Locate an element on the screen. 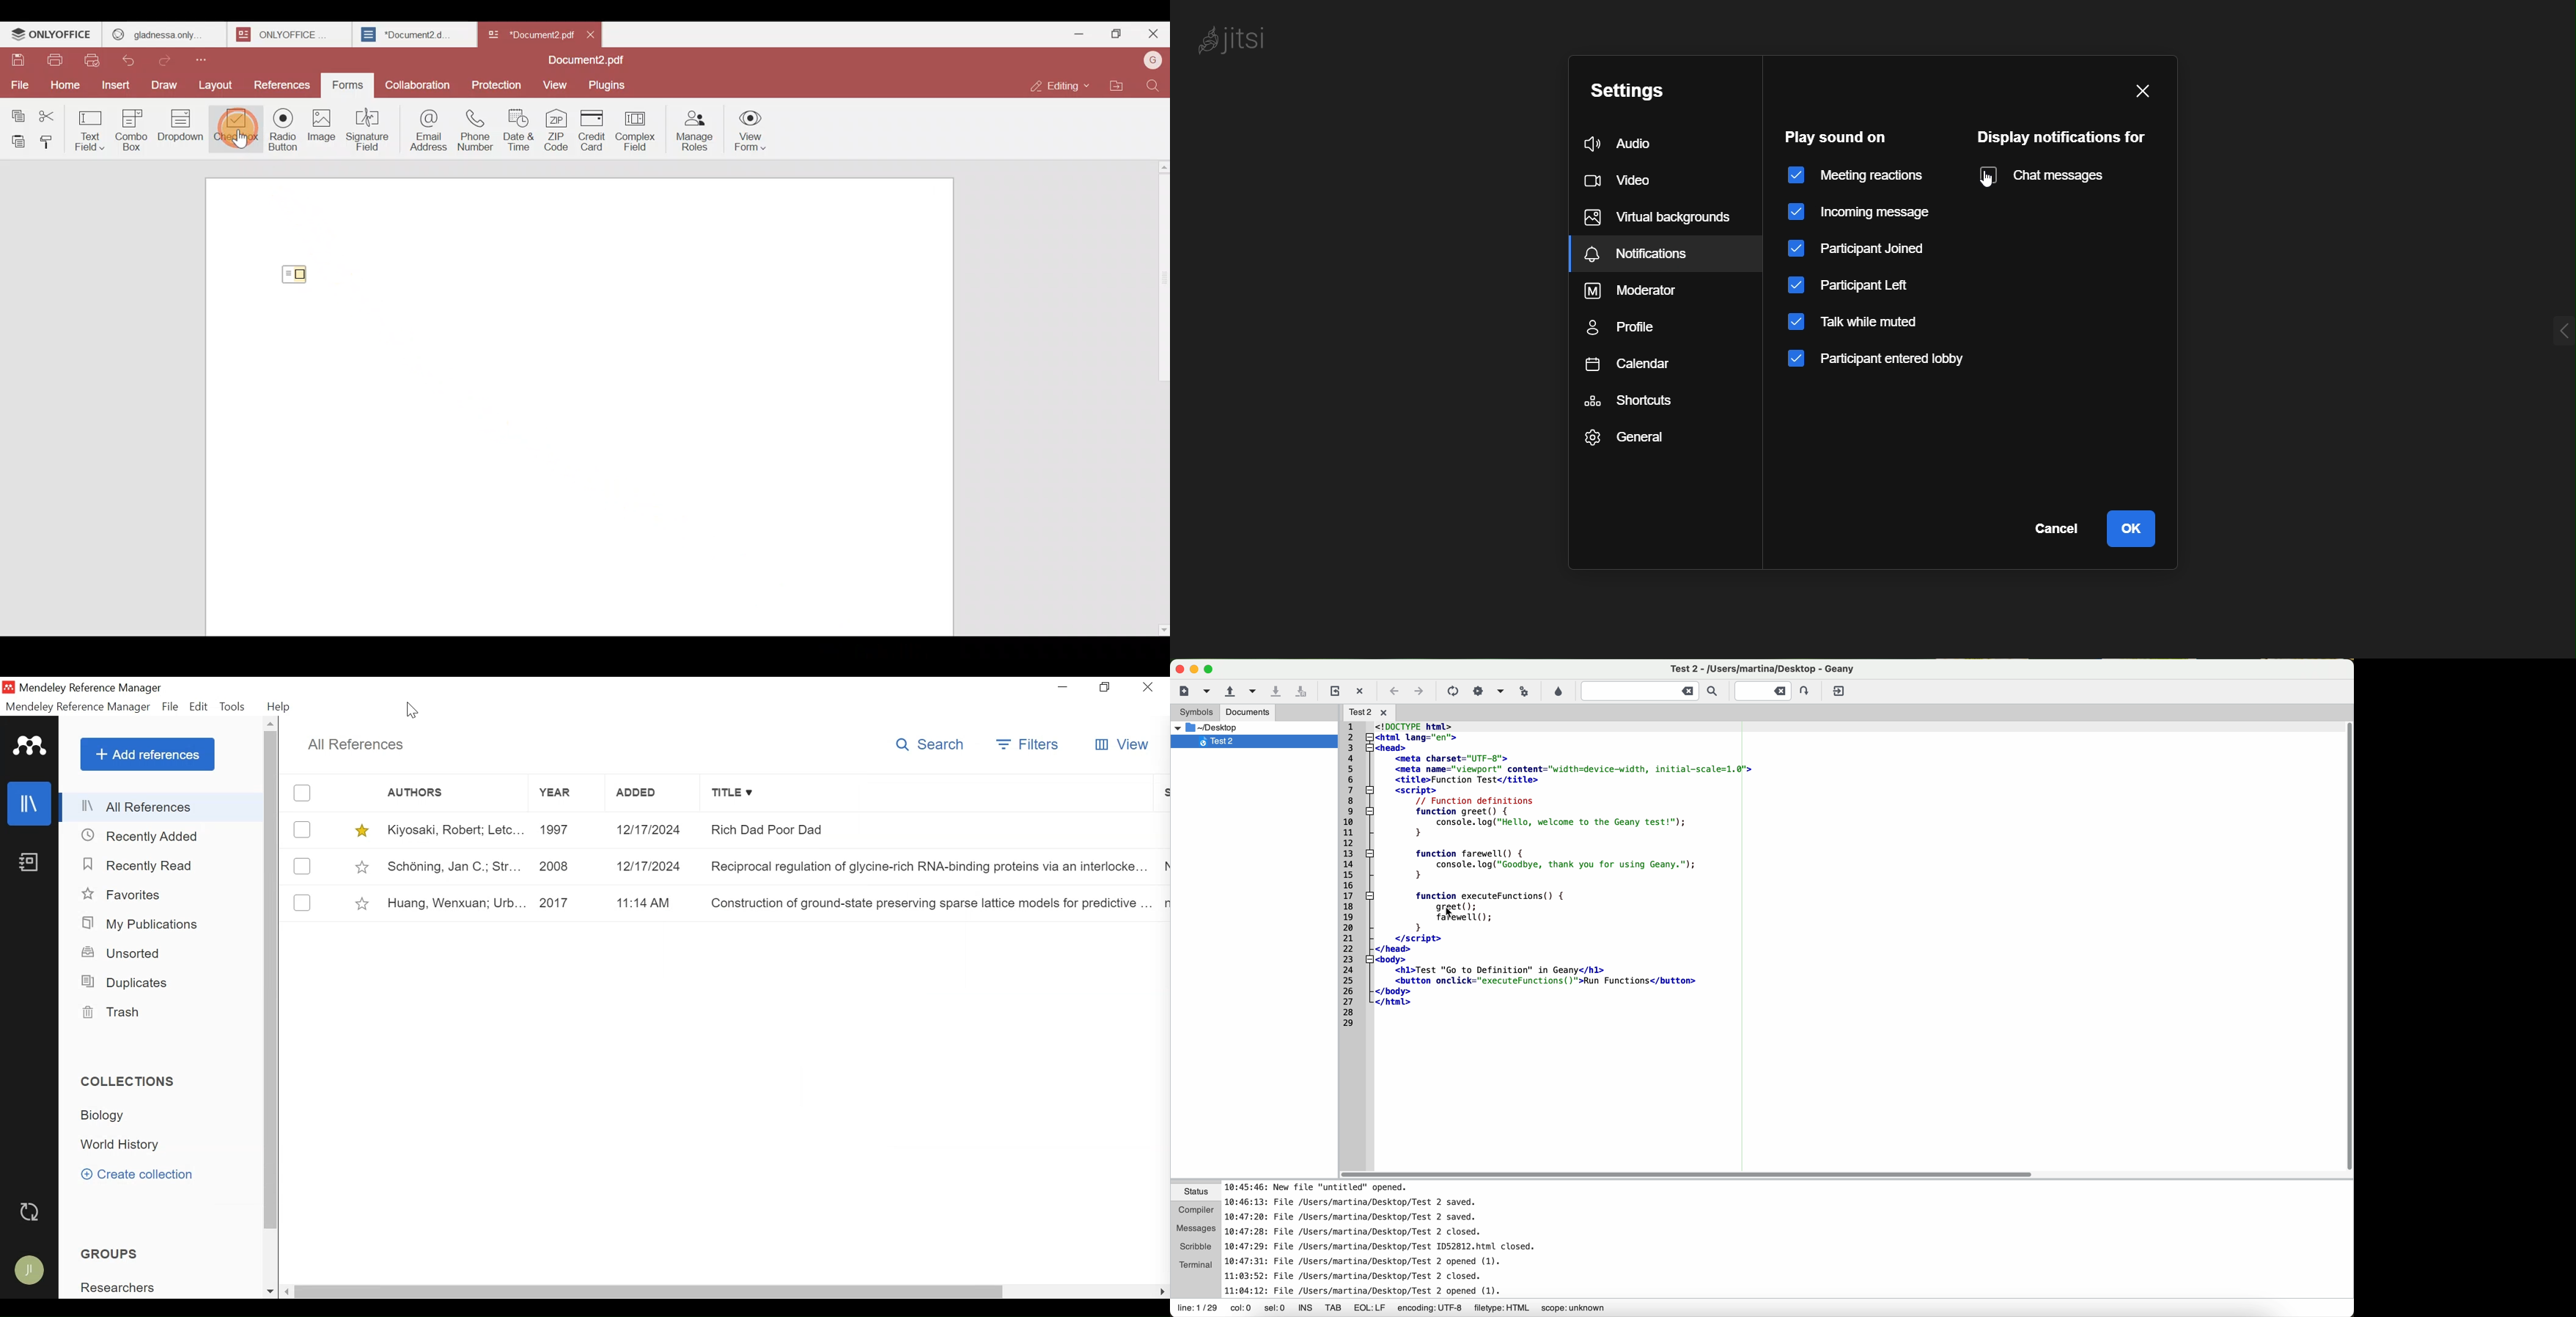 The image size is (2576, 1344). Vertical Scroll bar is located at coordinates (270, 982).